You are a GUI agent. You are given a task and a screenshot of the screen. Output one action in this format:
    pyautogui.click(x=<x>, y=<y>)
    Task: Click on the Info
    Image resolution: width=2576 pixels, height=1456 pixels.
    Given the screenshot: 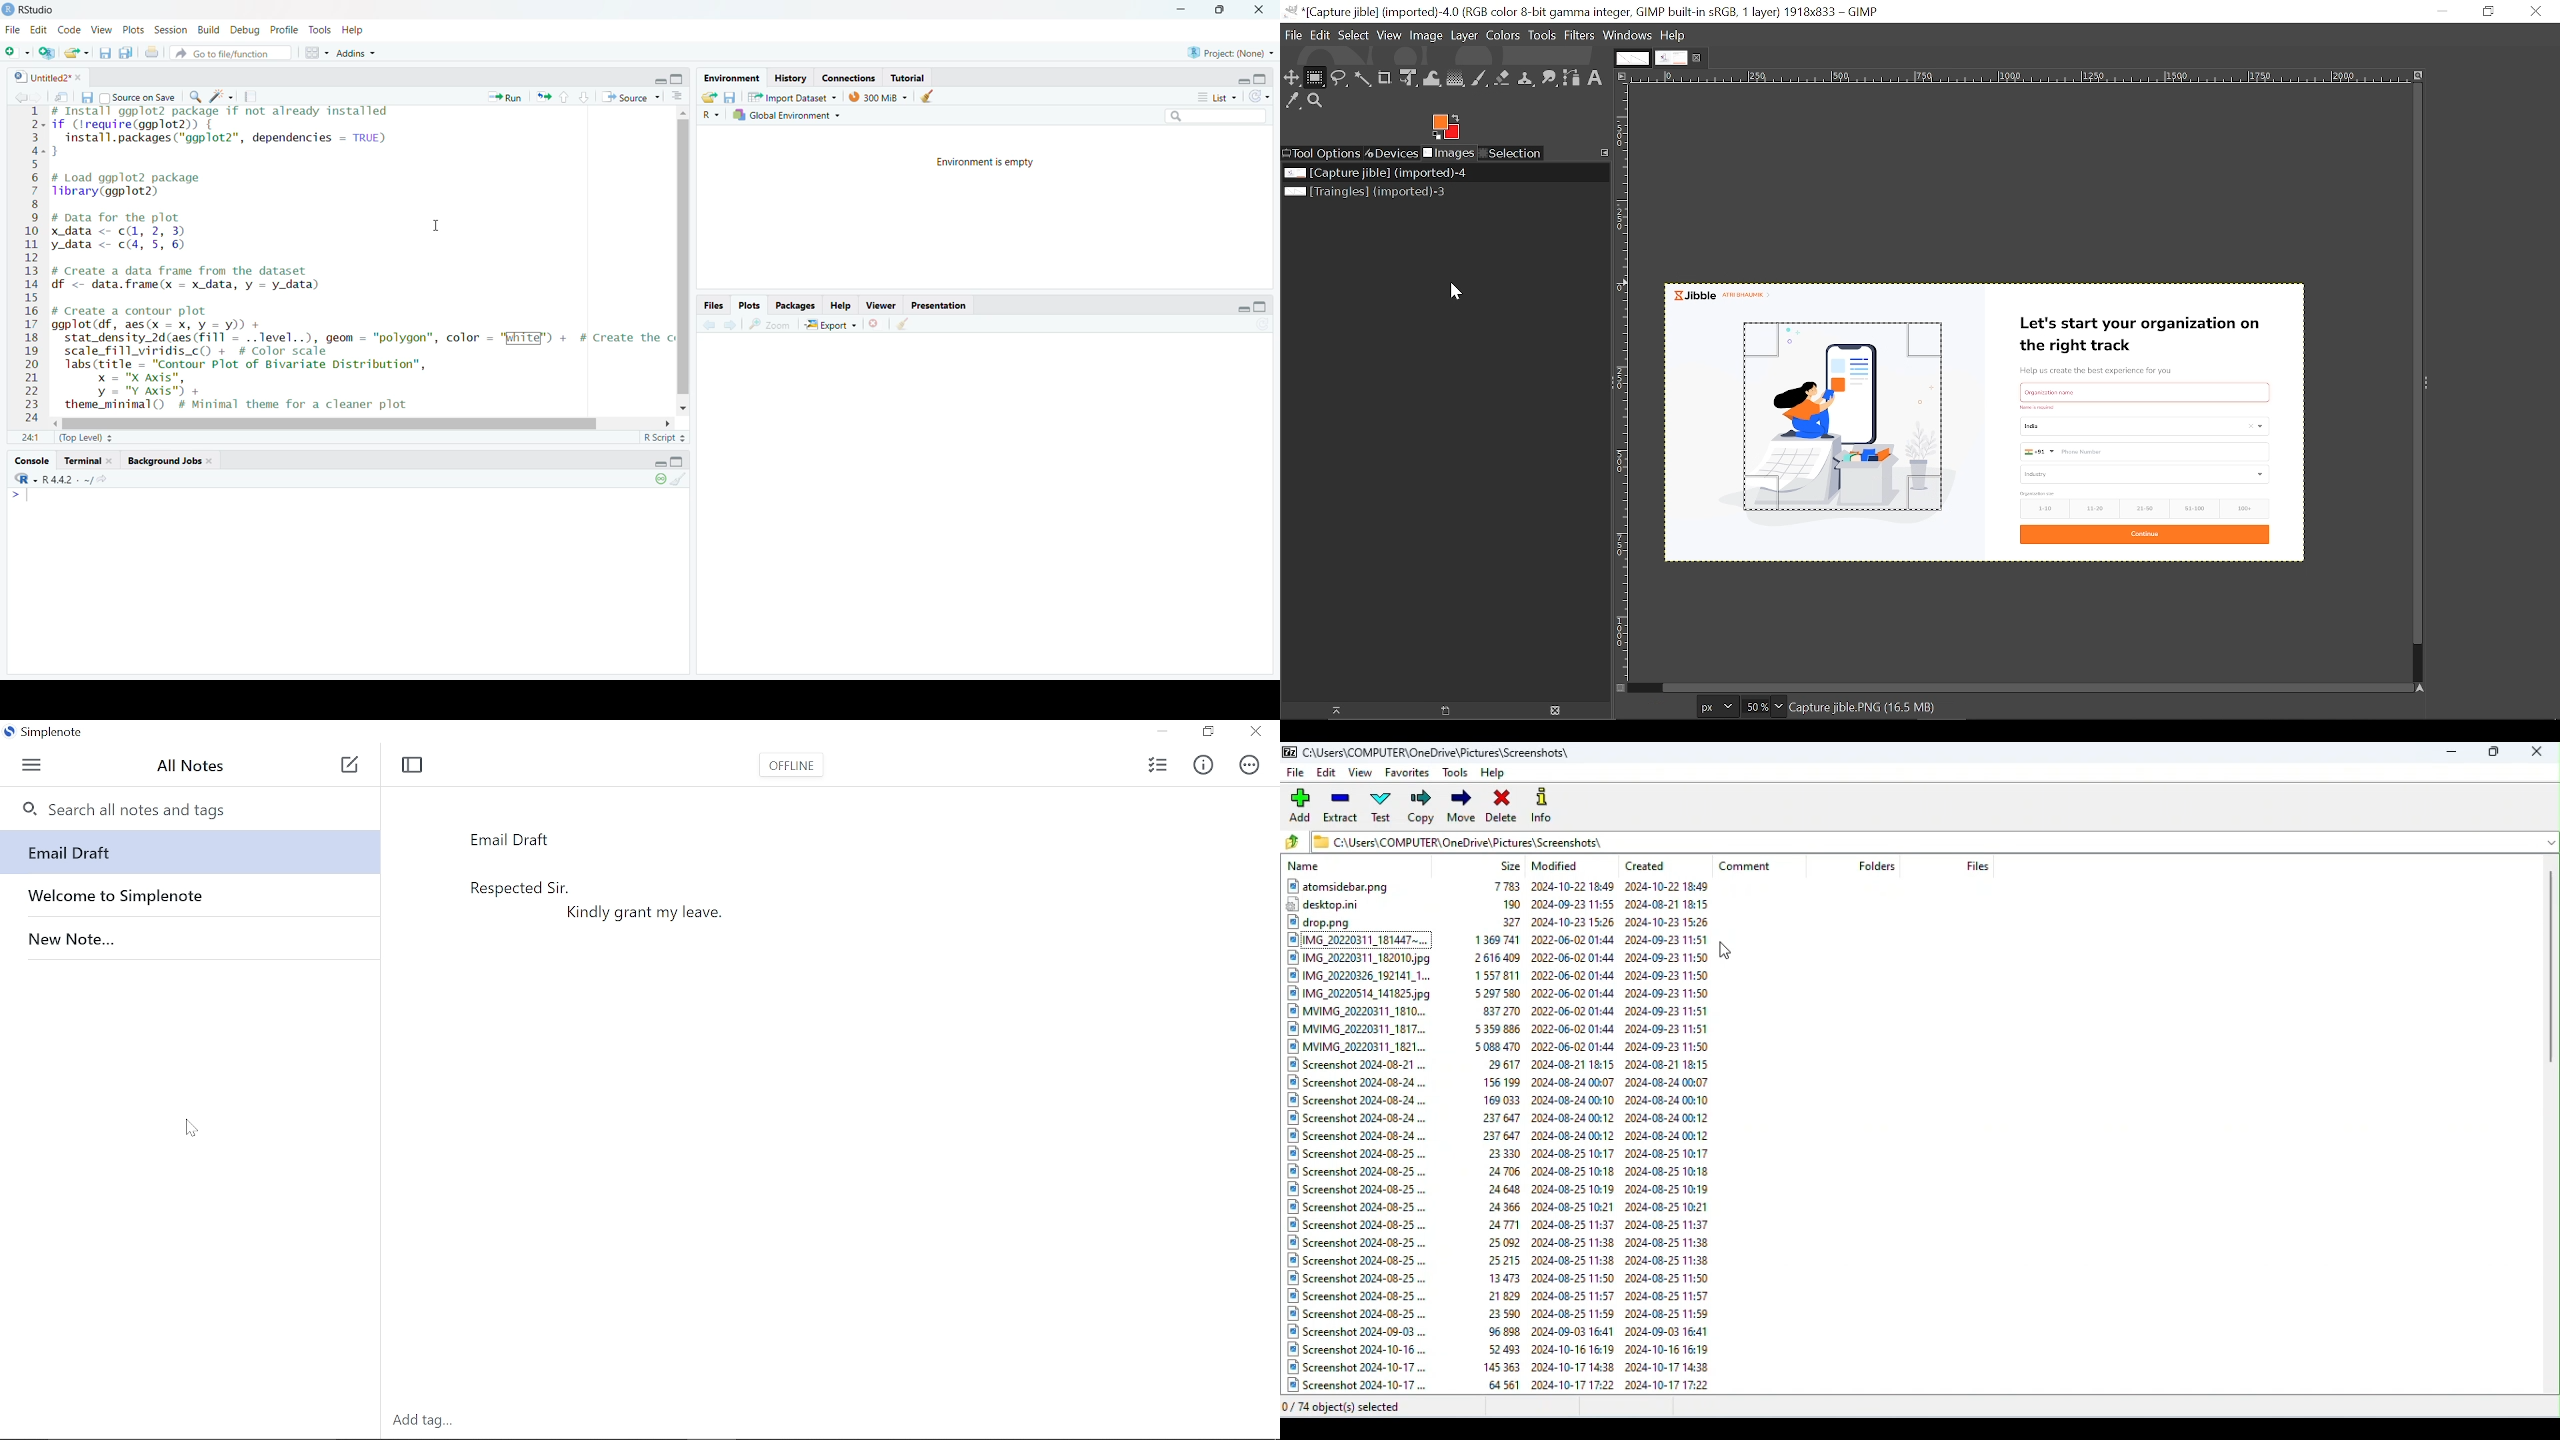 What is the action you would take?
    pyautogui.click(x=1202, y=766)
    